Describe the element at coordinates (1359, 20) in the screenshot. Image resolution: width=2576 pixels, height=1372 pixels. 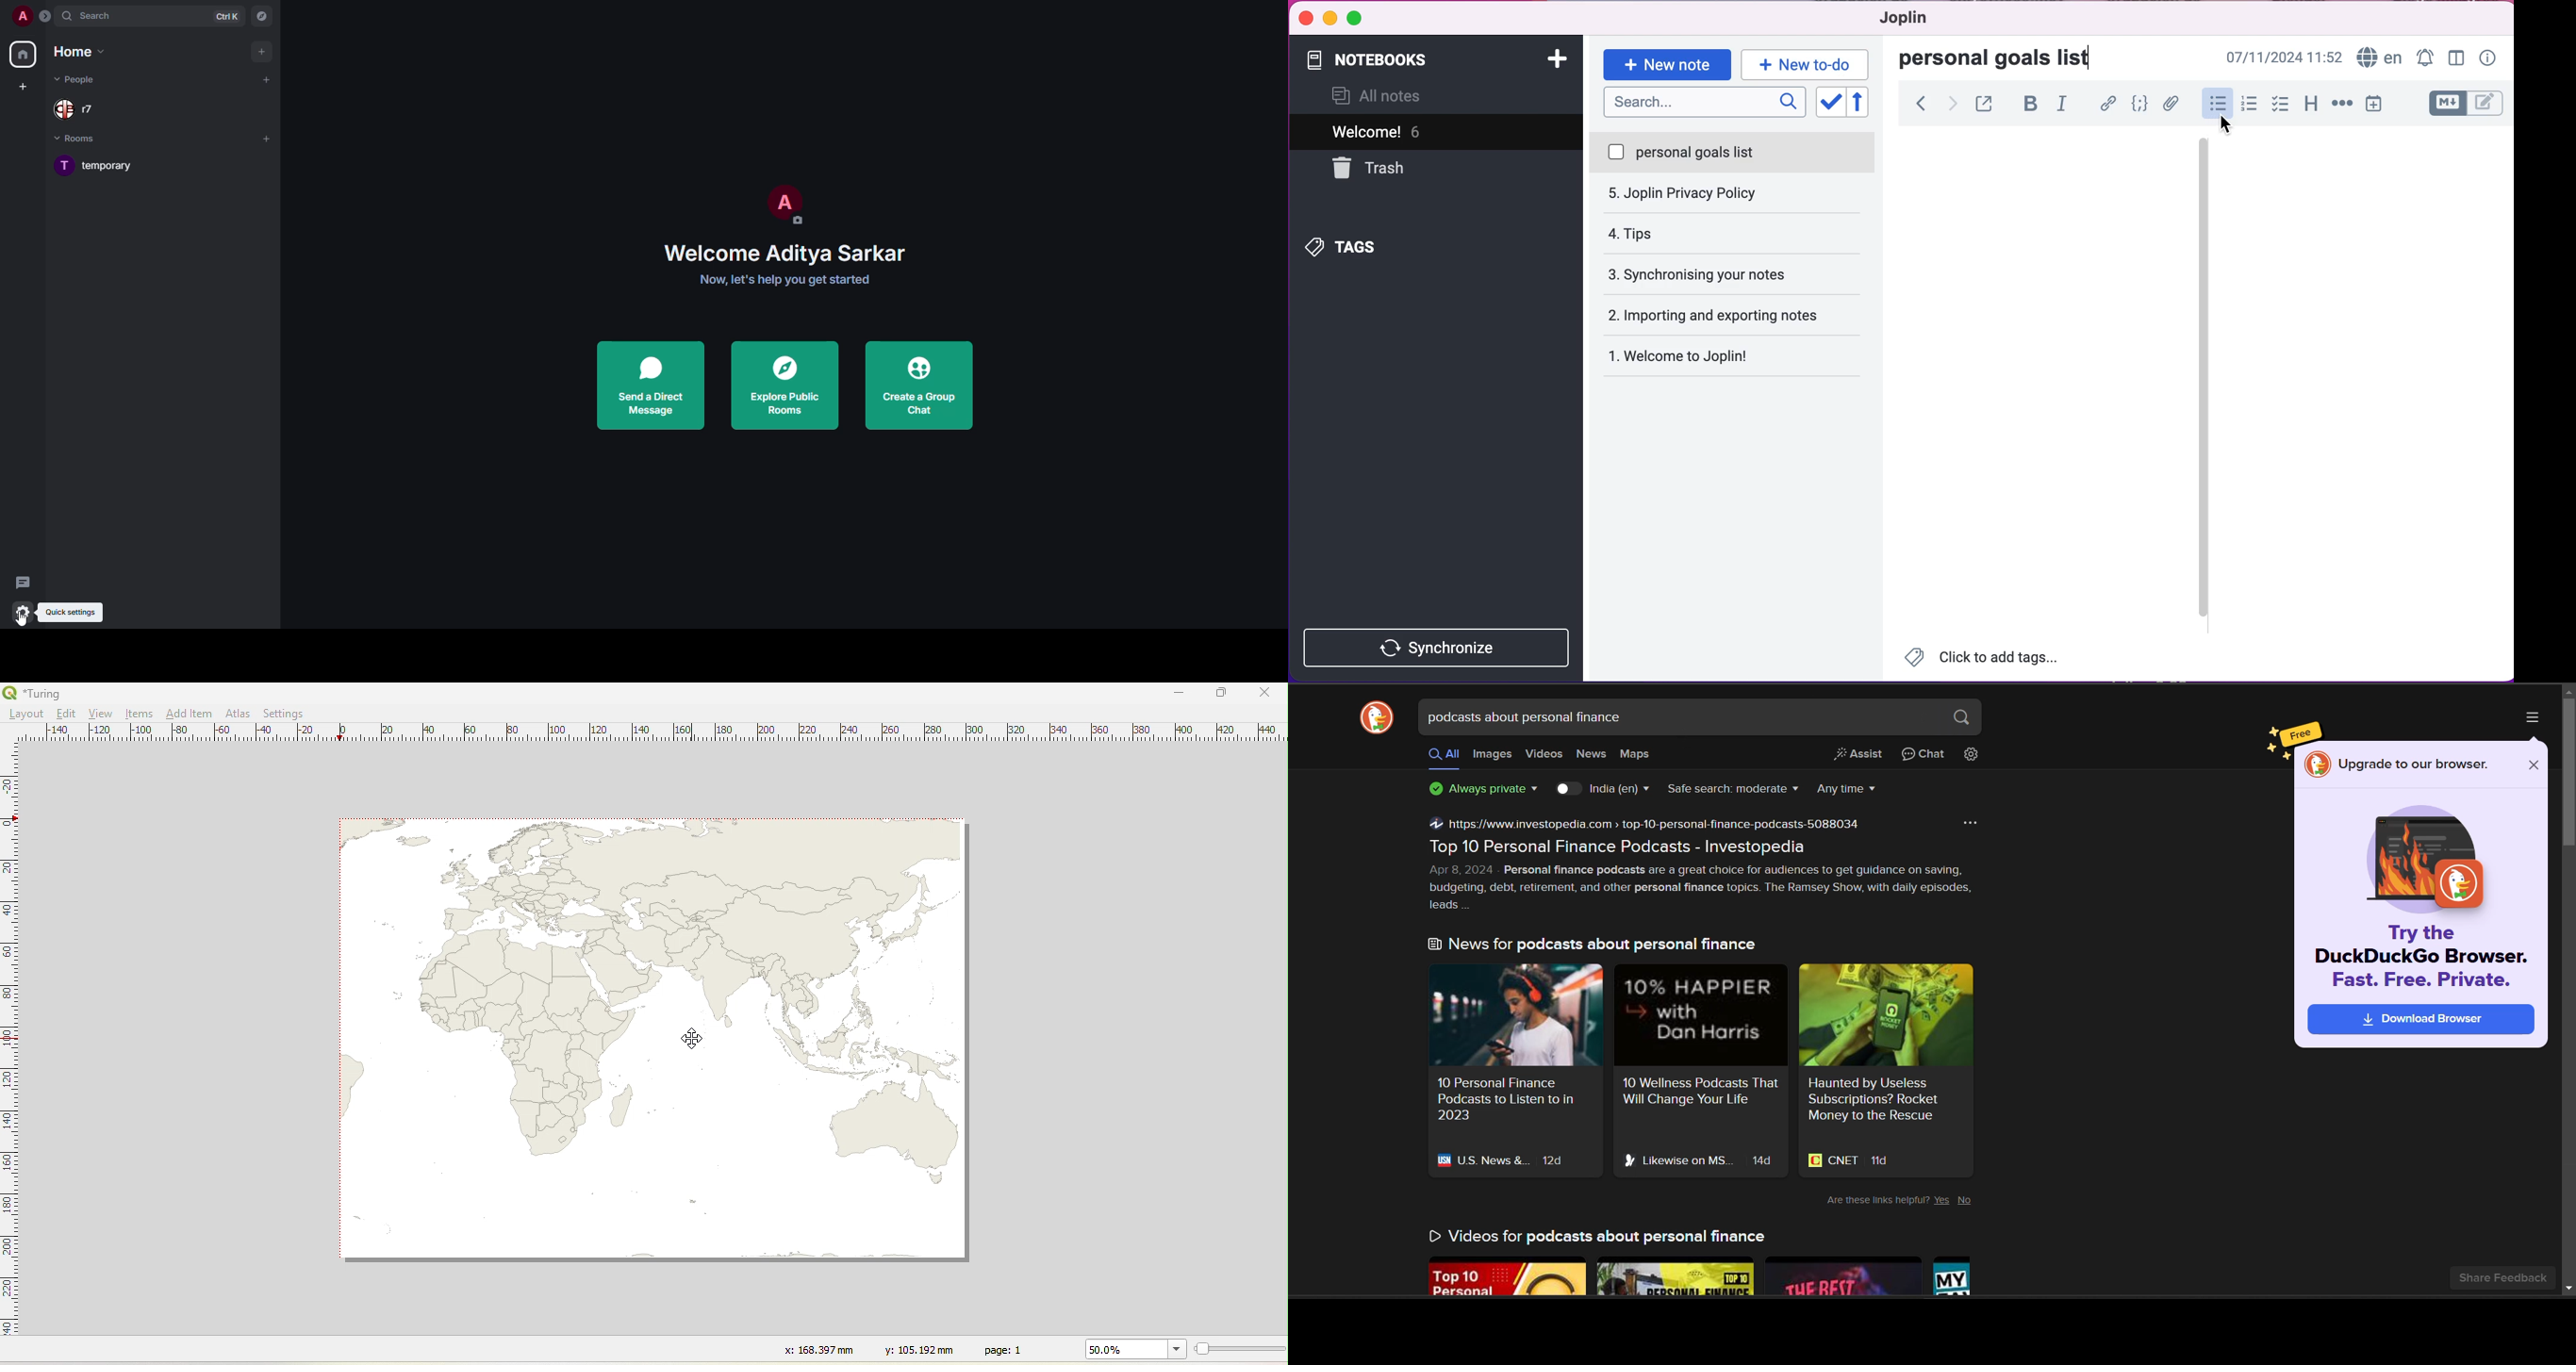
I see `maximize` at that location.